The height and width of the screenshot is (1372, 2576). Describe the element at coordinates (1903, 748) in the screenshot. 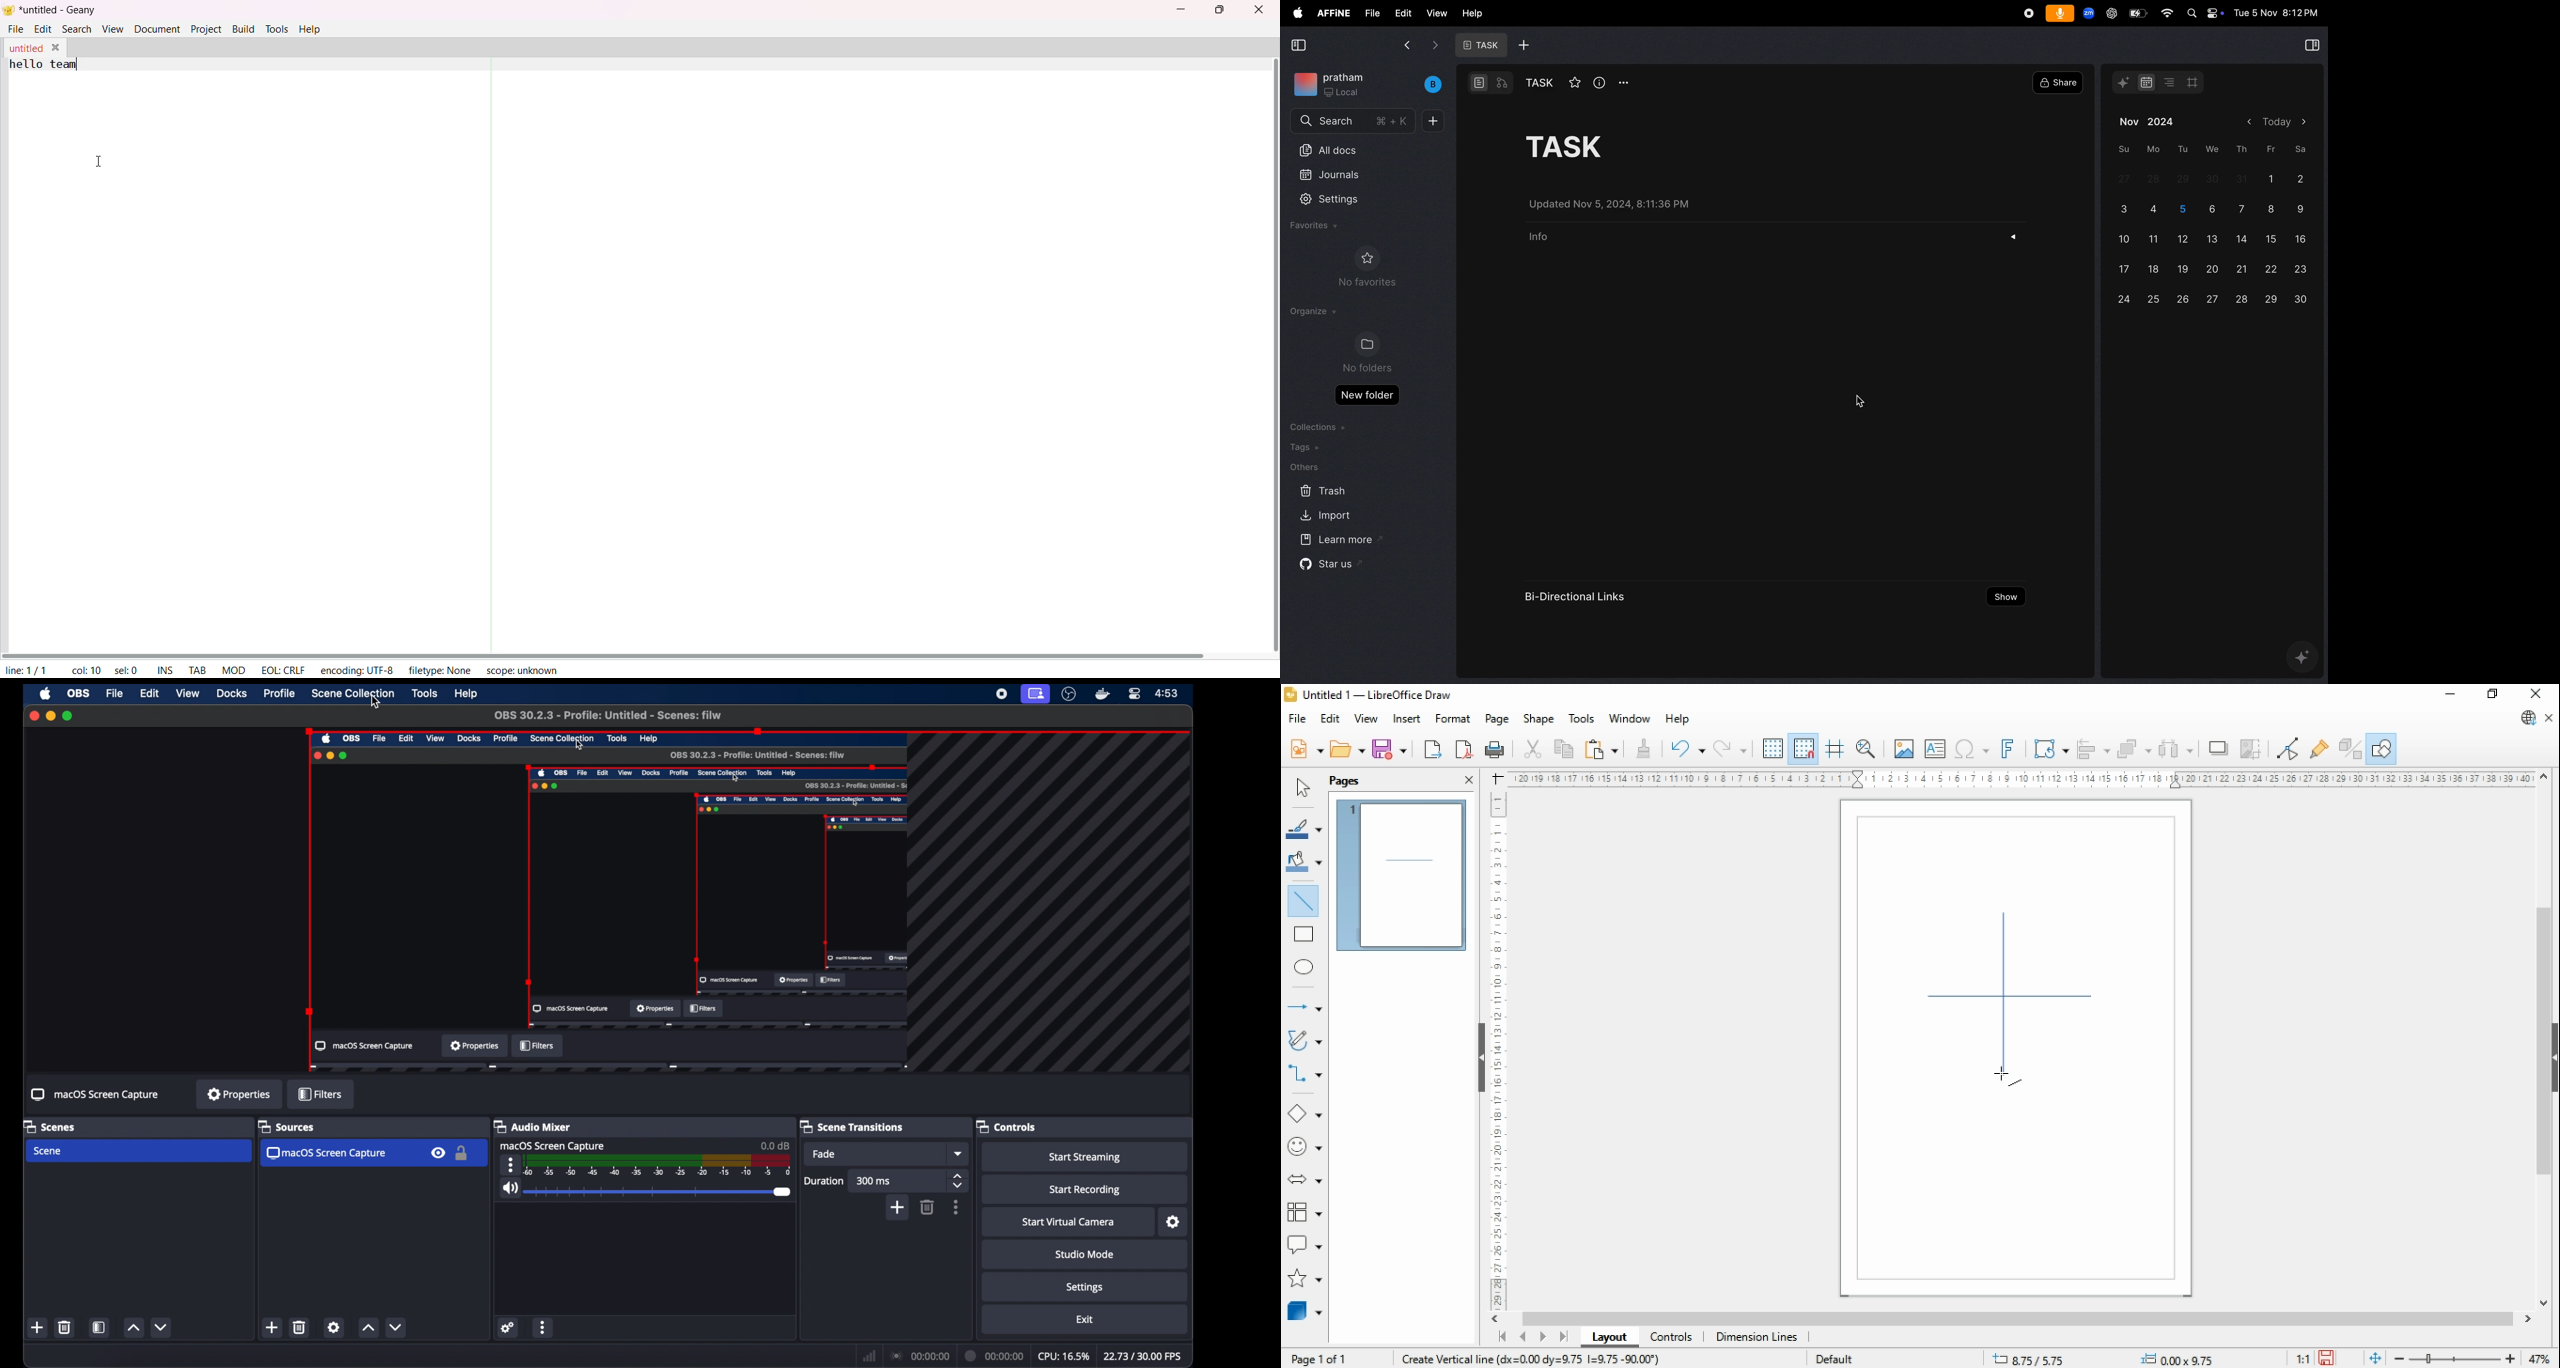

I see `insert image` at that location.